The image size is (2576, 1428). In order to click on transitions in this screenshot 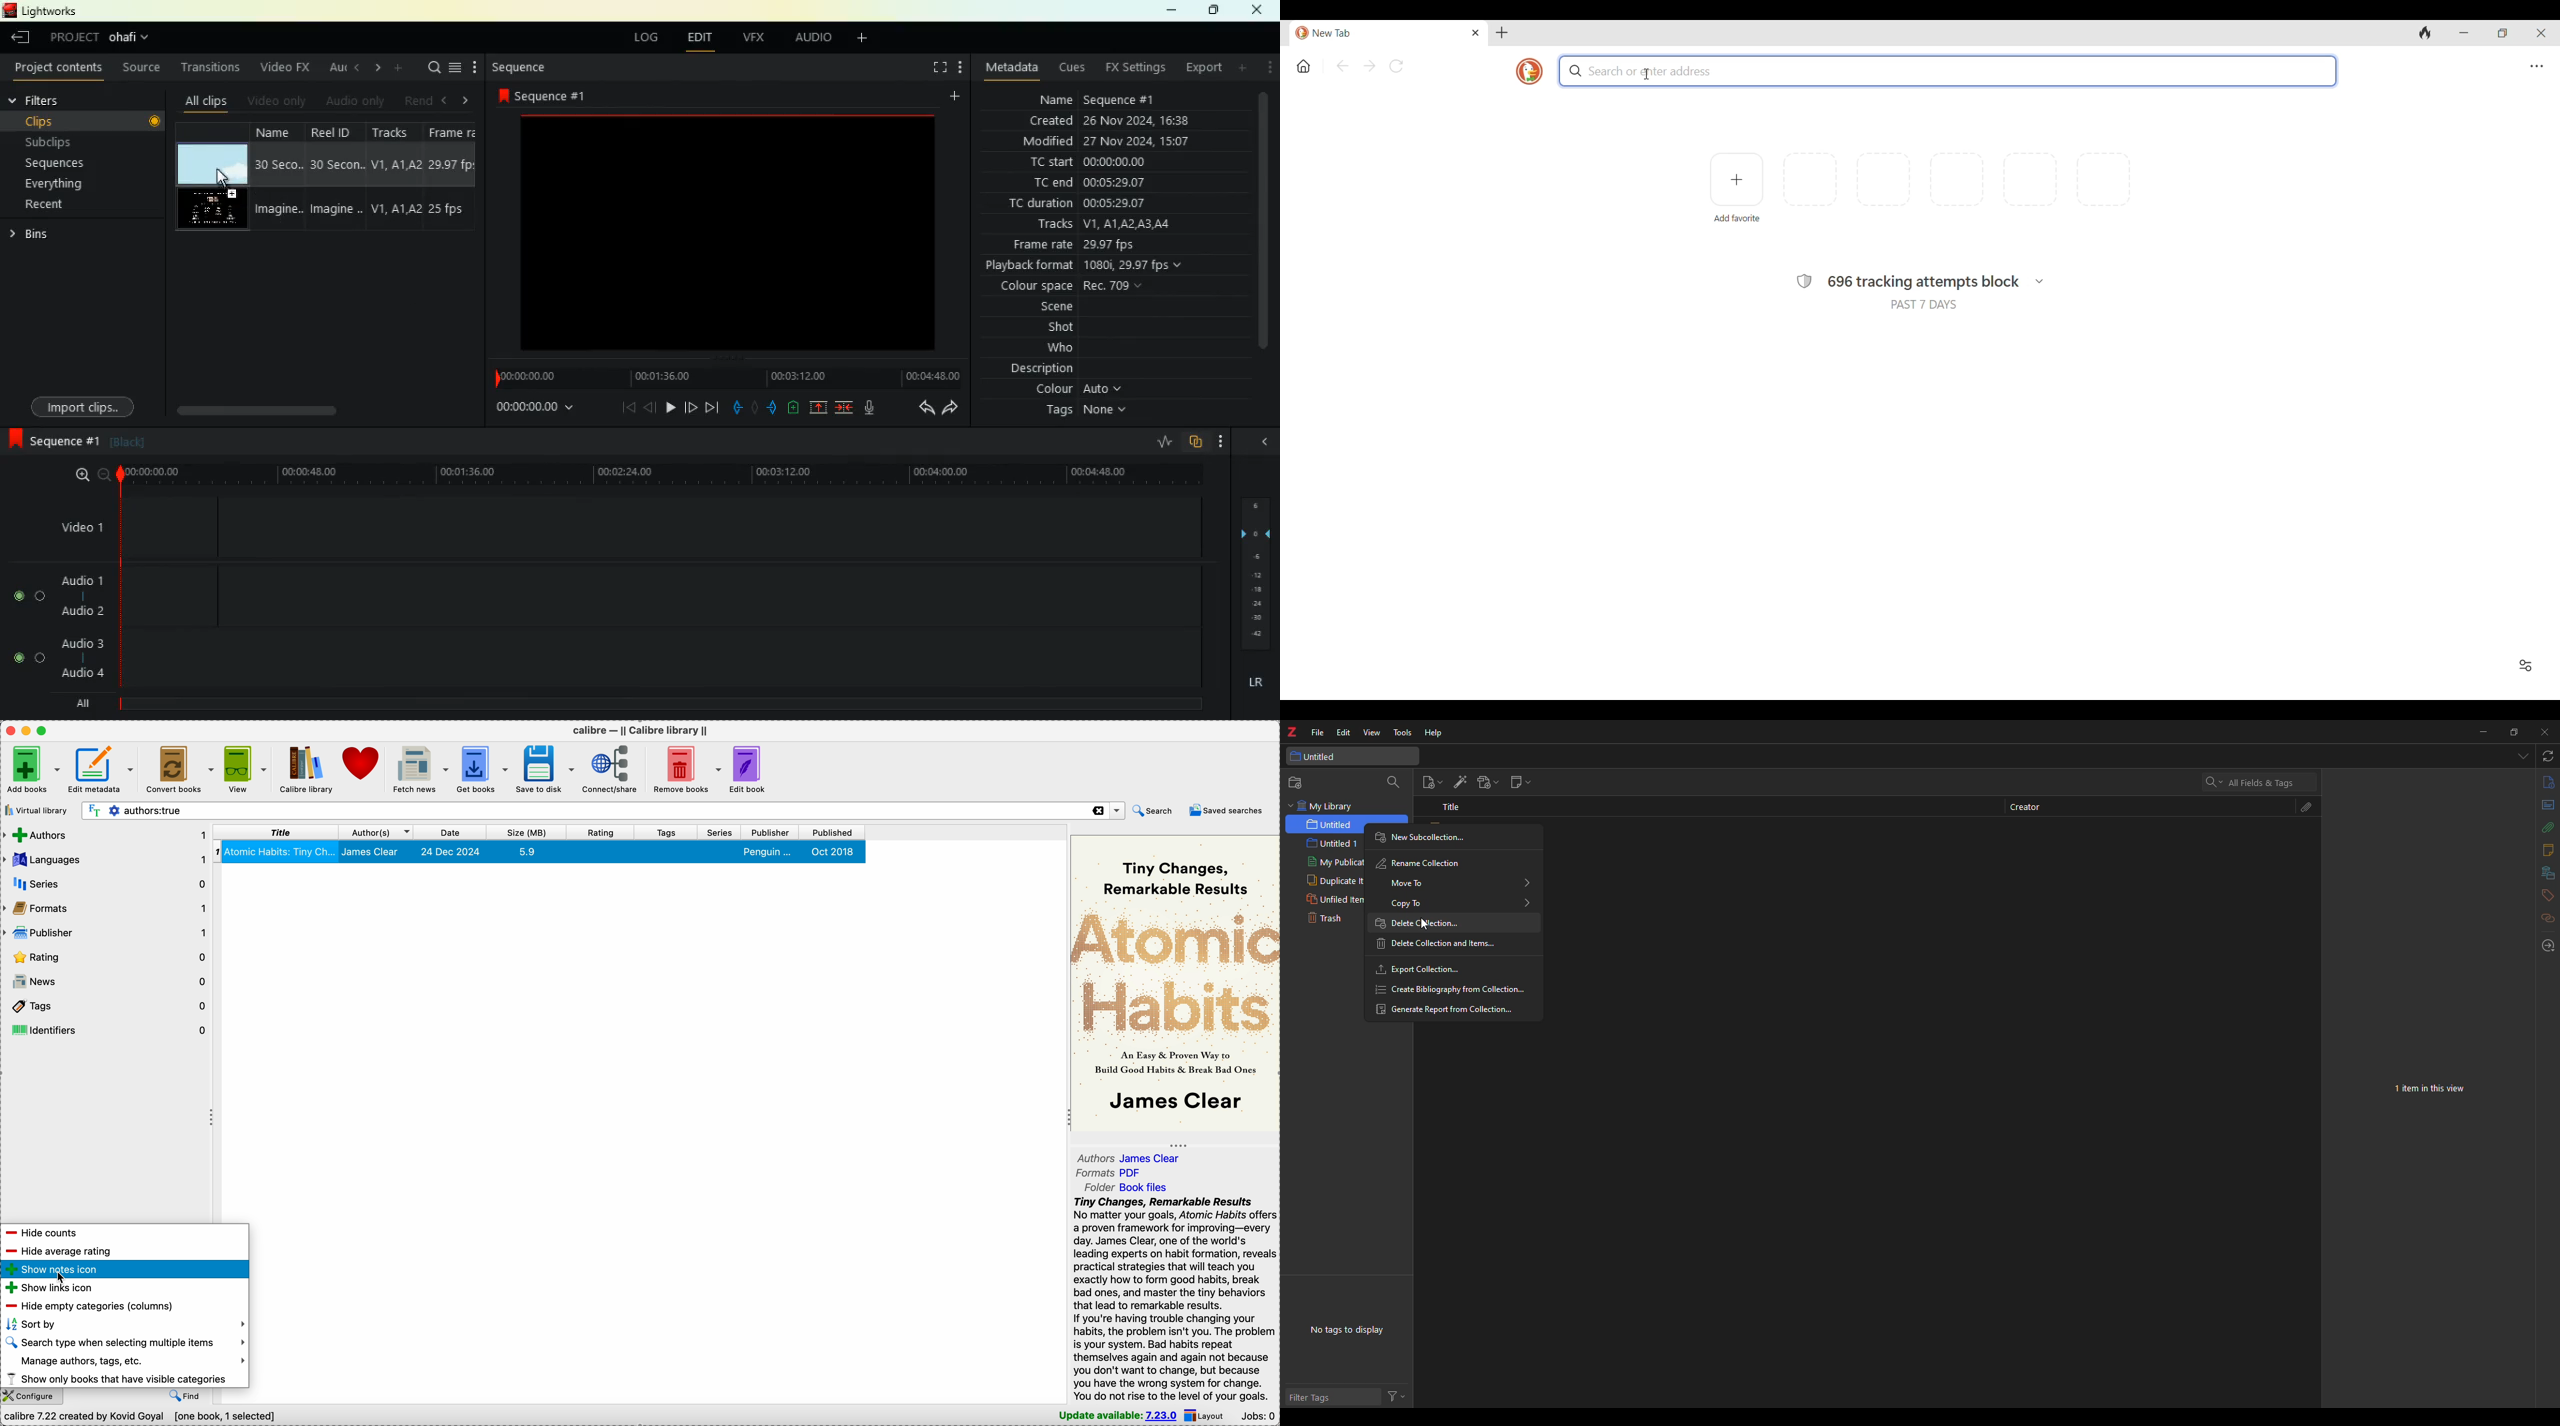, I will do `click(213, 67)`.